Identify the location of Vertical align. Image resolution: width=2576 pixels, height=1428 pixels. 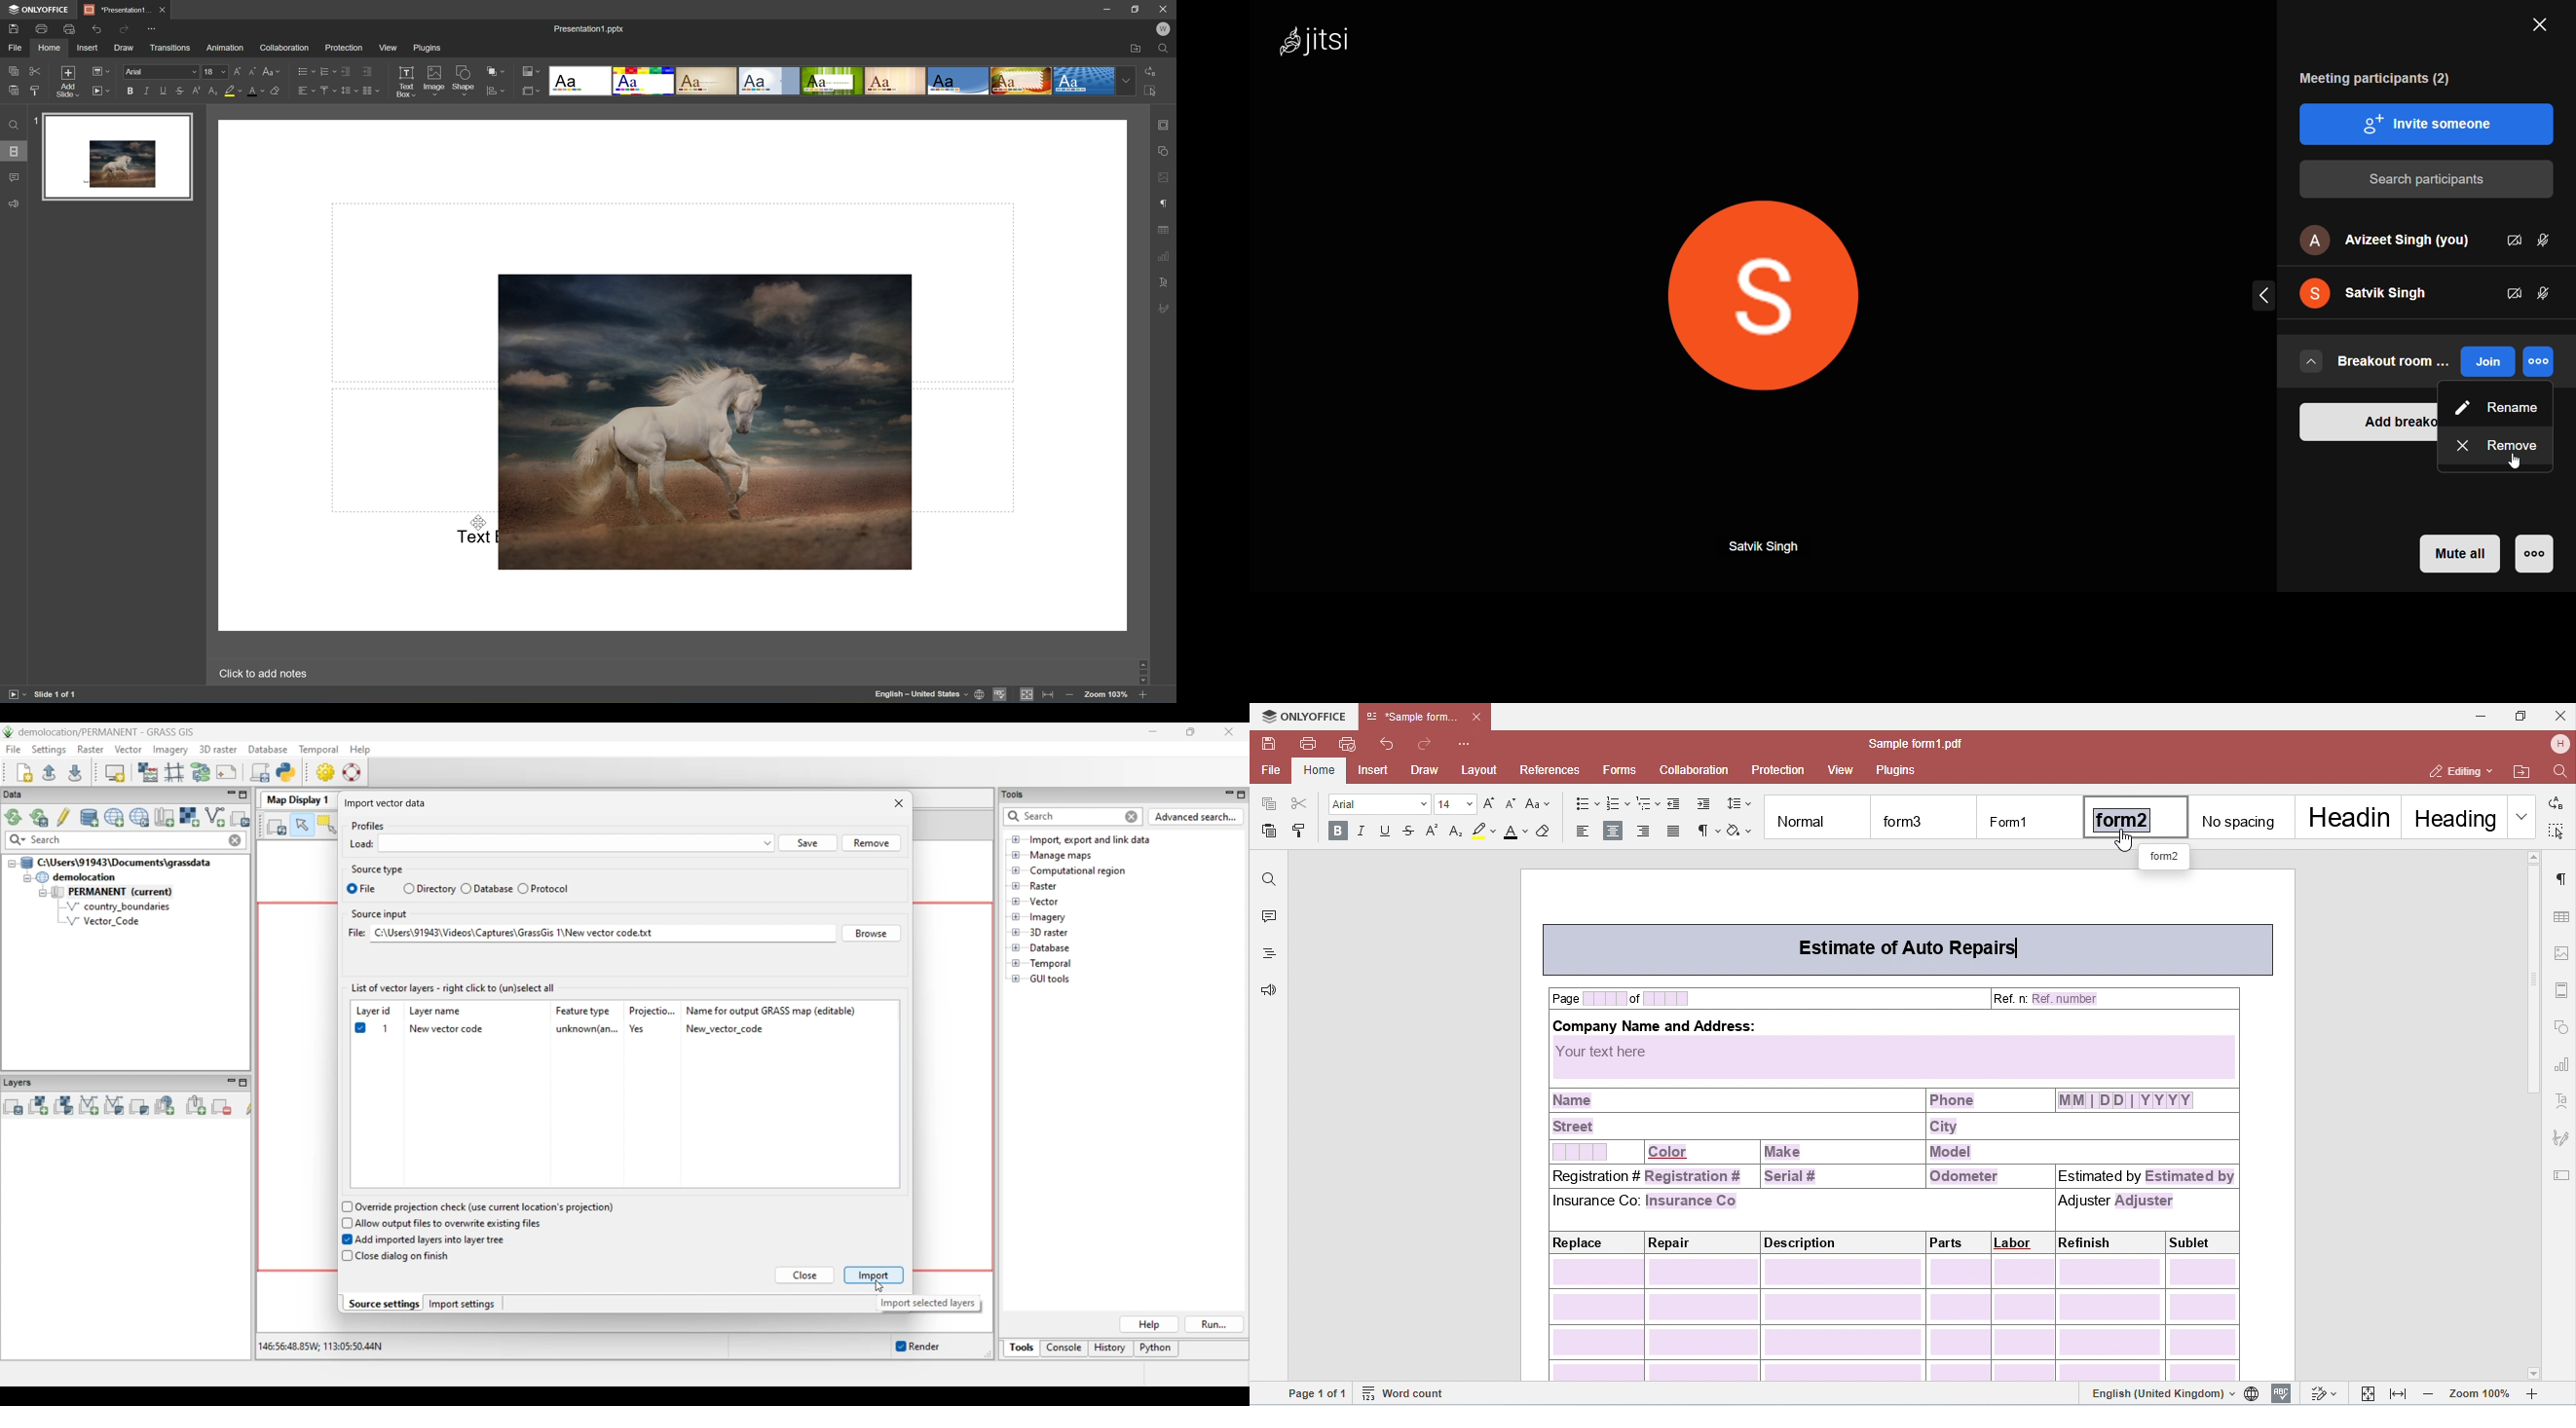
(327, 90).